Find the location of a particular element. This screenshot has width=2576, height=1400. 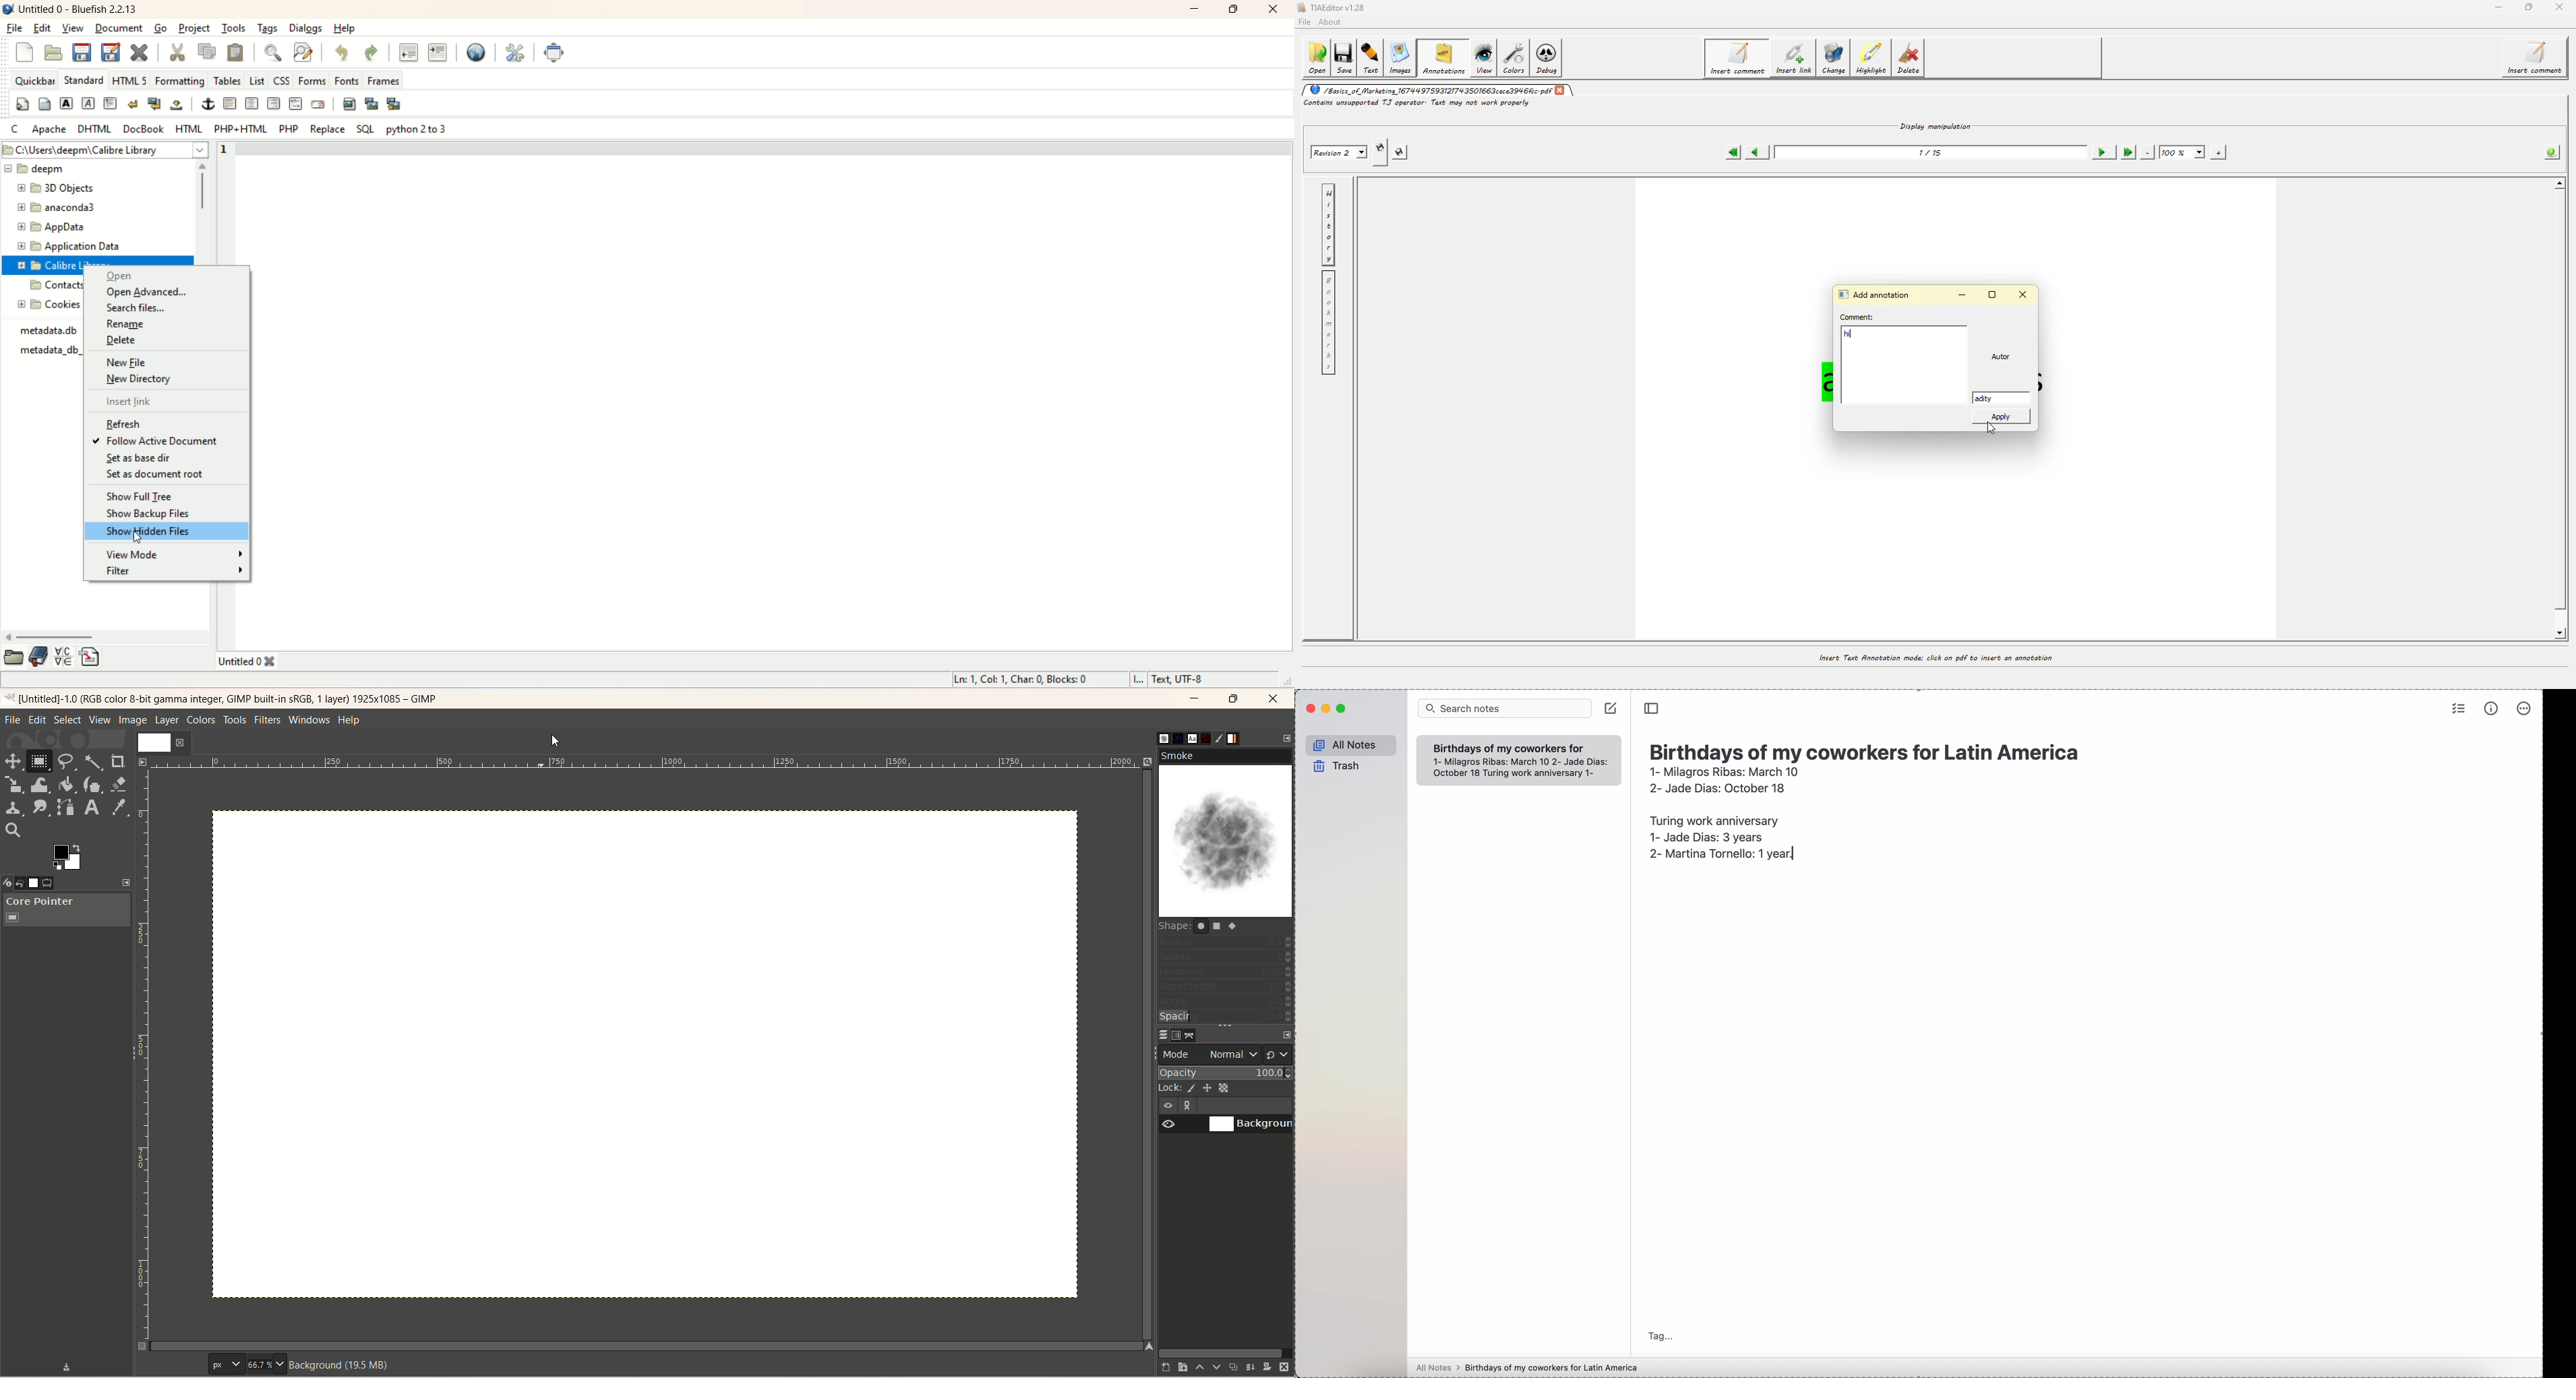

tools is located at coordinates (233, 27).